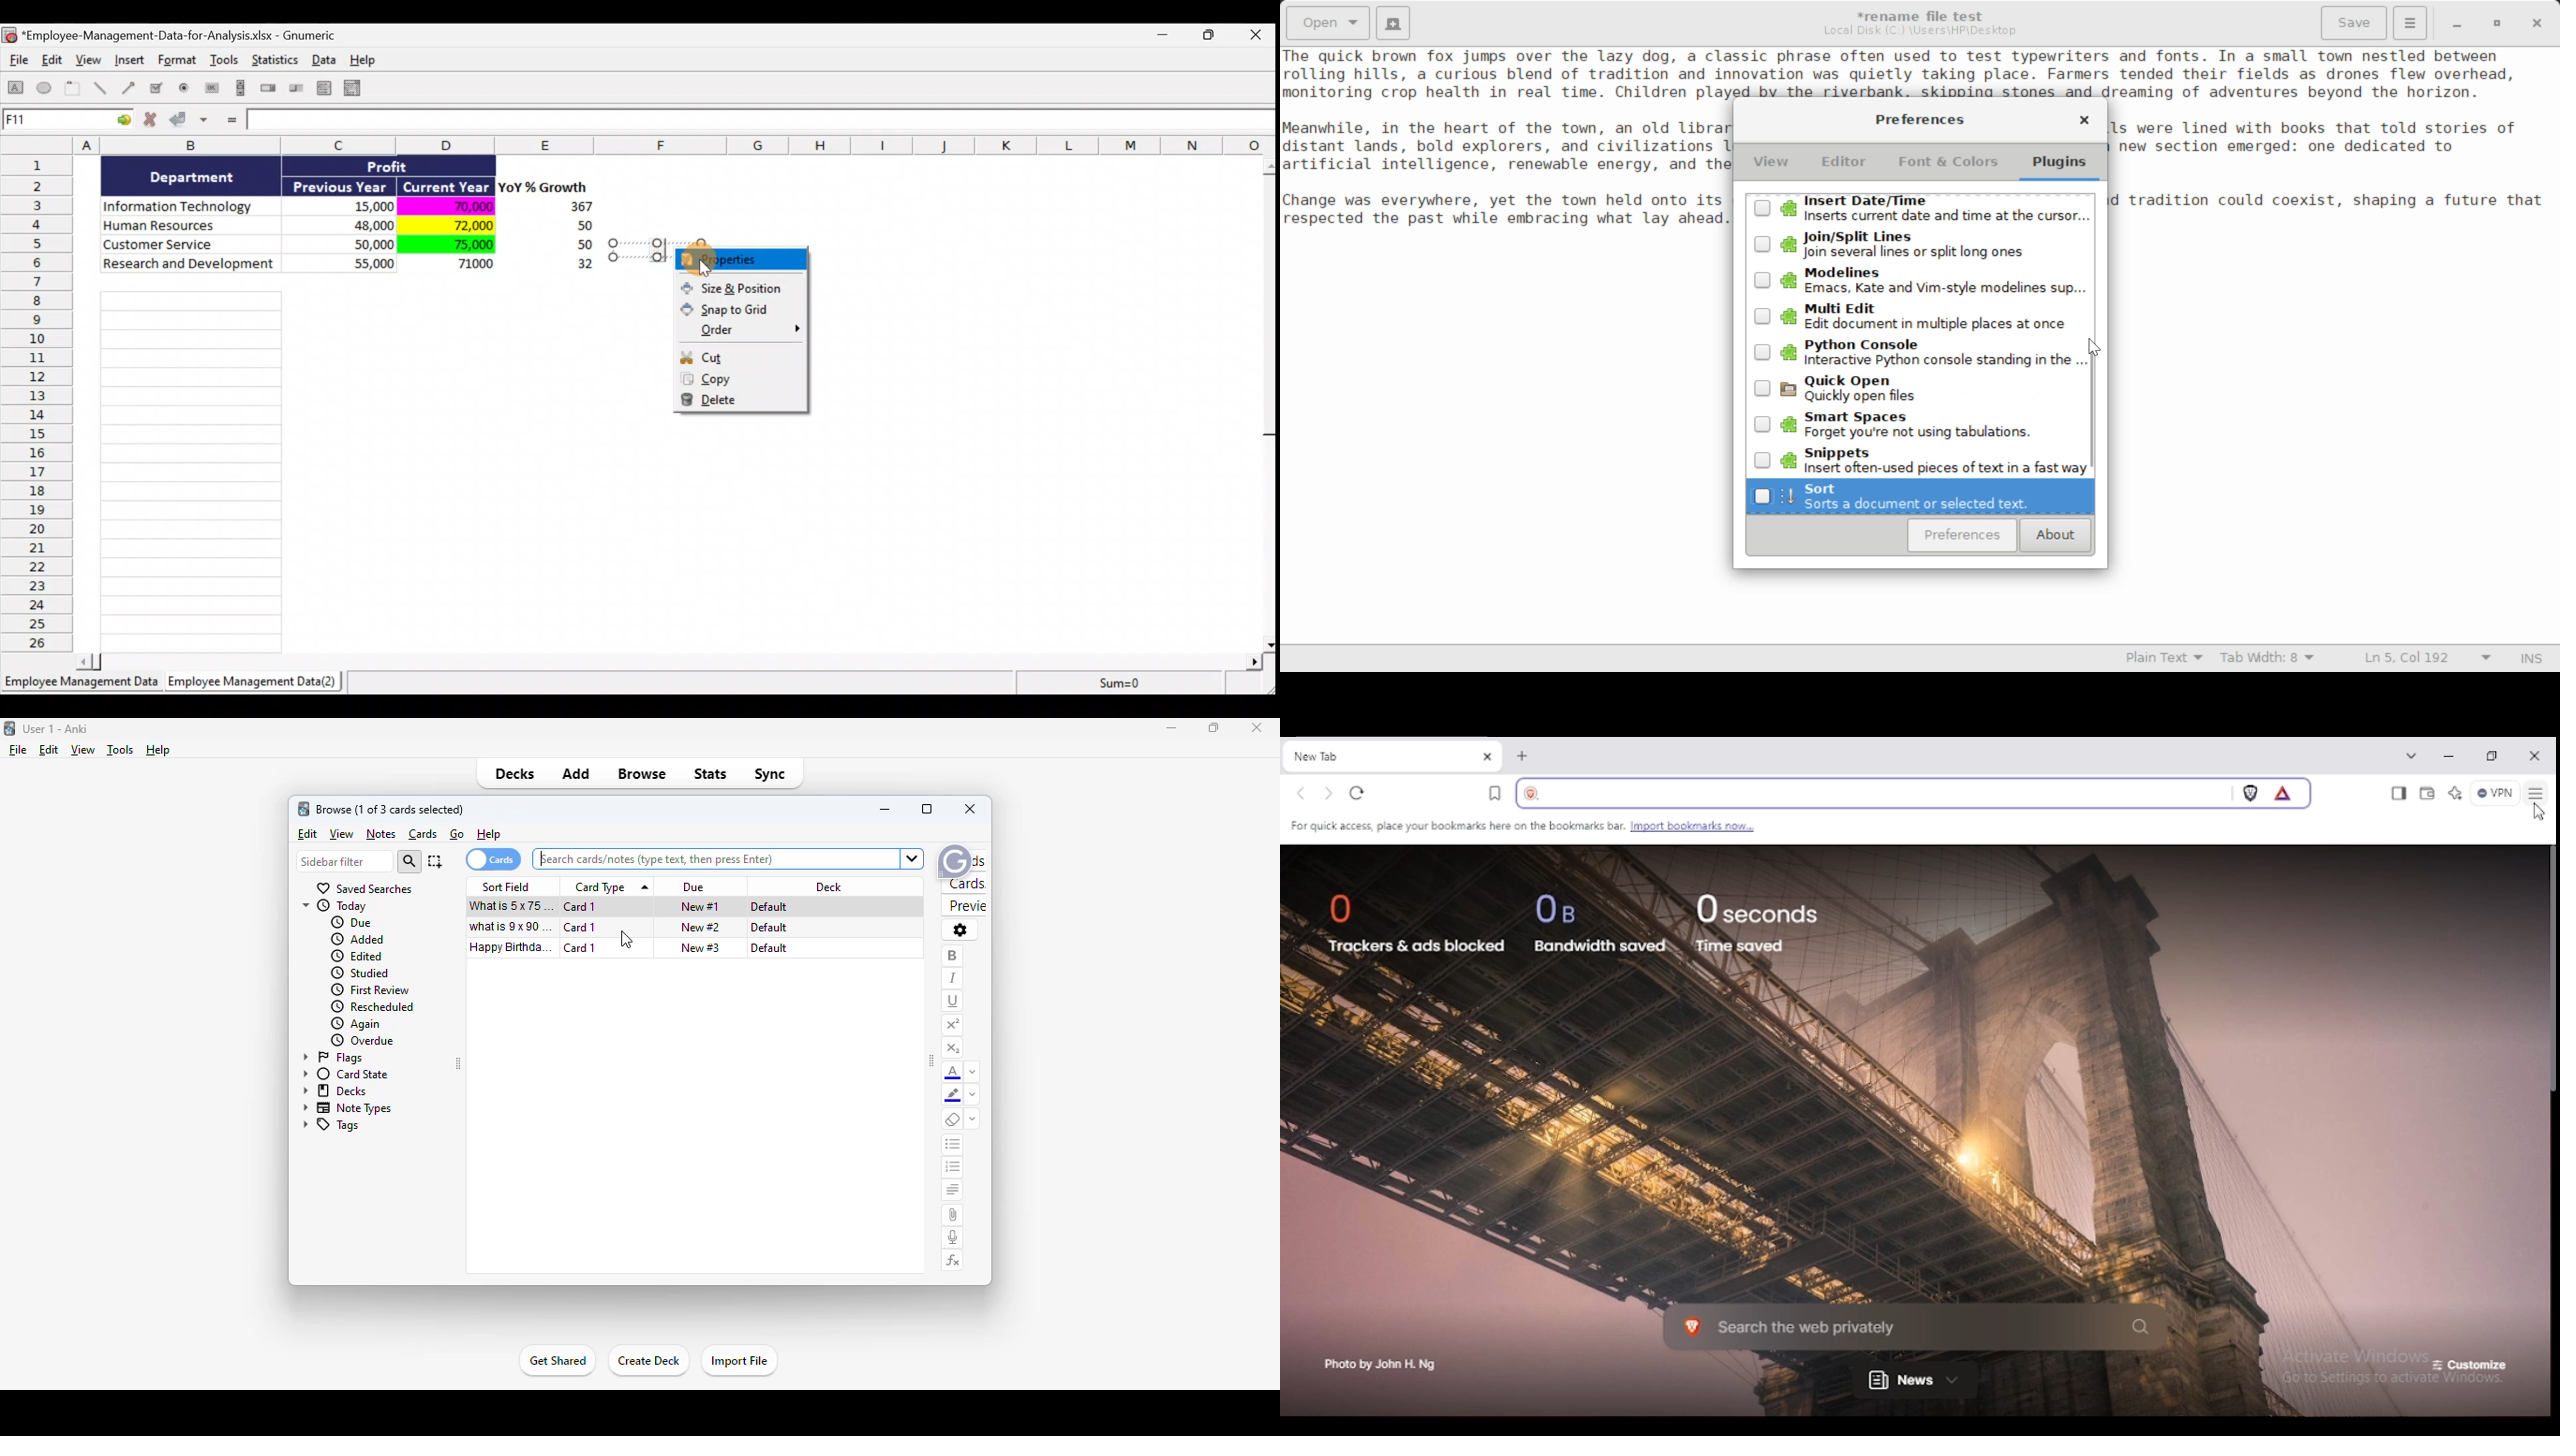  I want to click on Maximise, so click(1216, 33).